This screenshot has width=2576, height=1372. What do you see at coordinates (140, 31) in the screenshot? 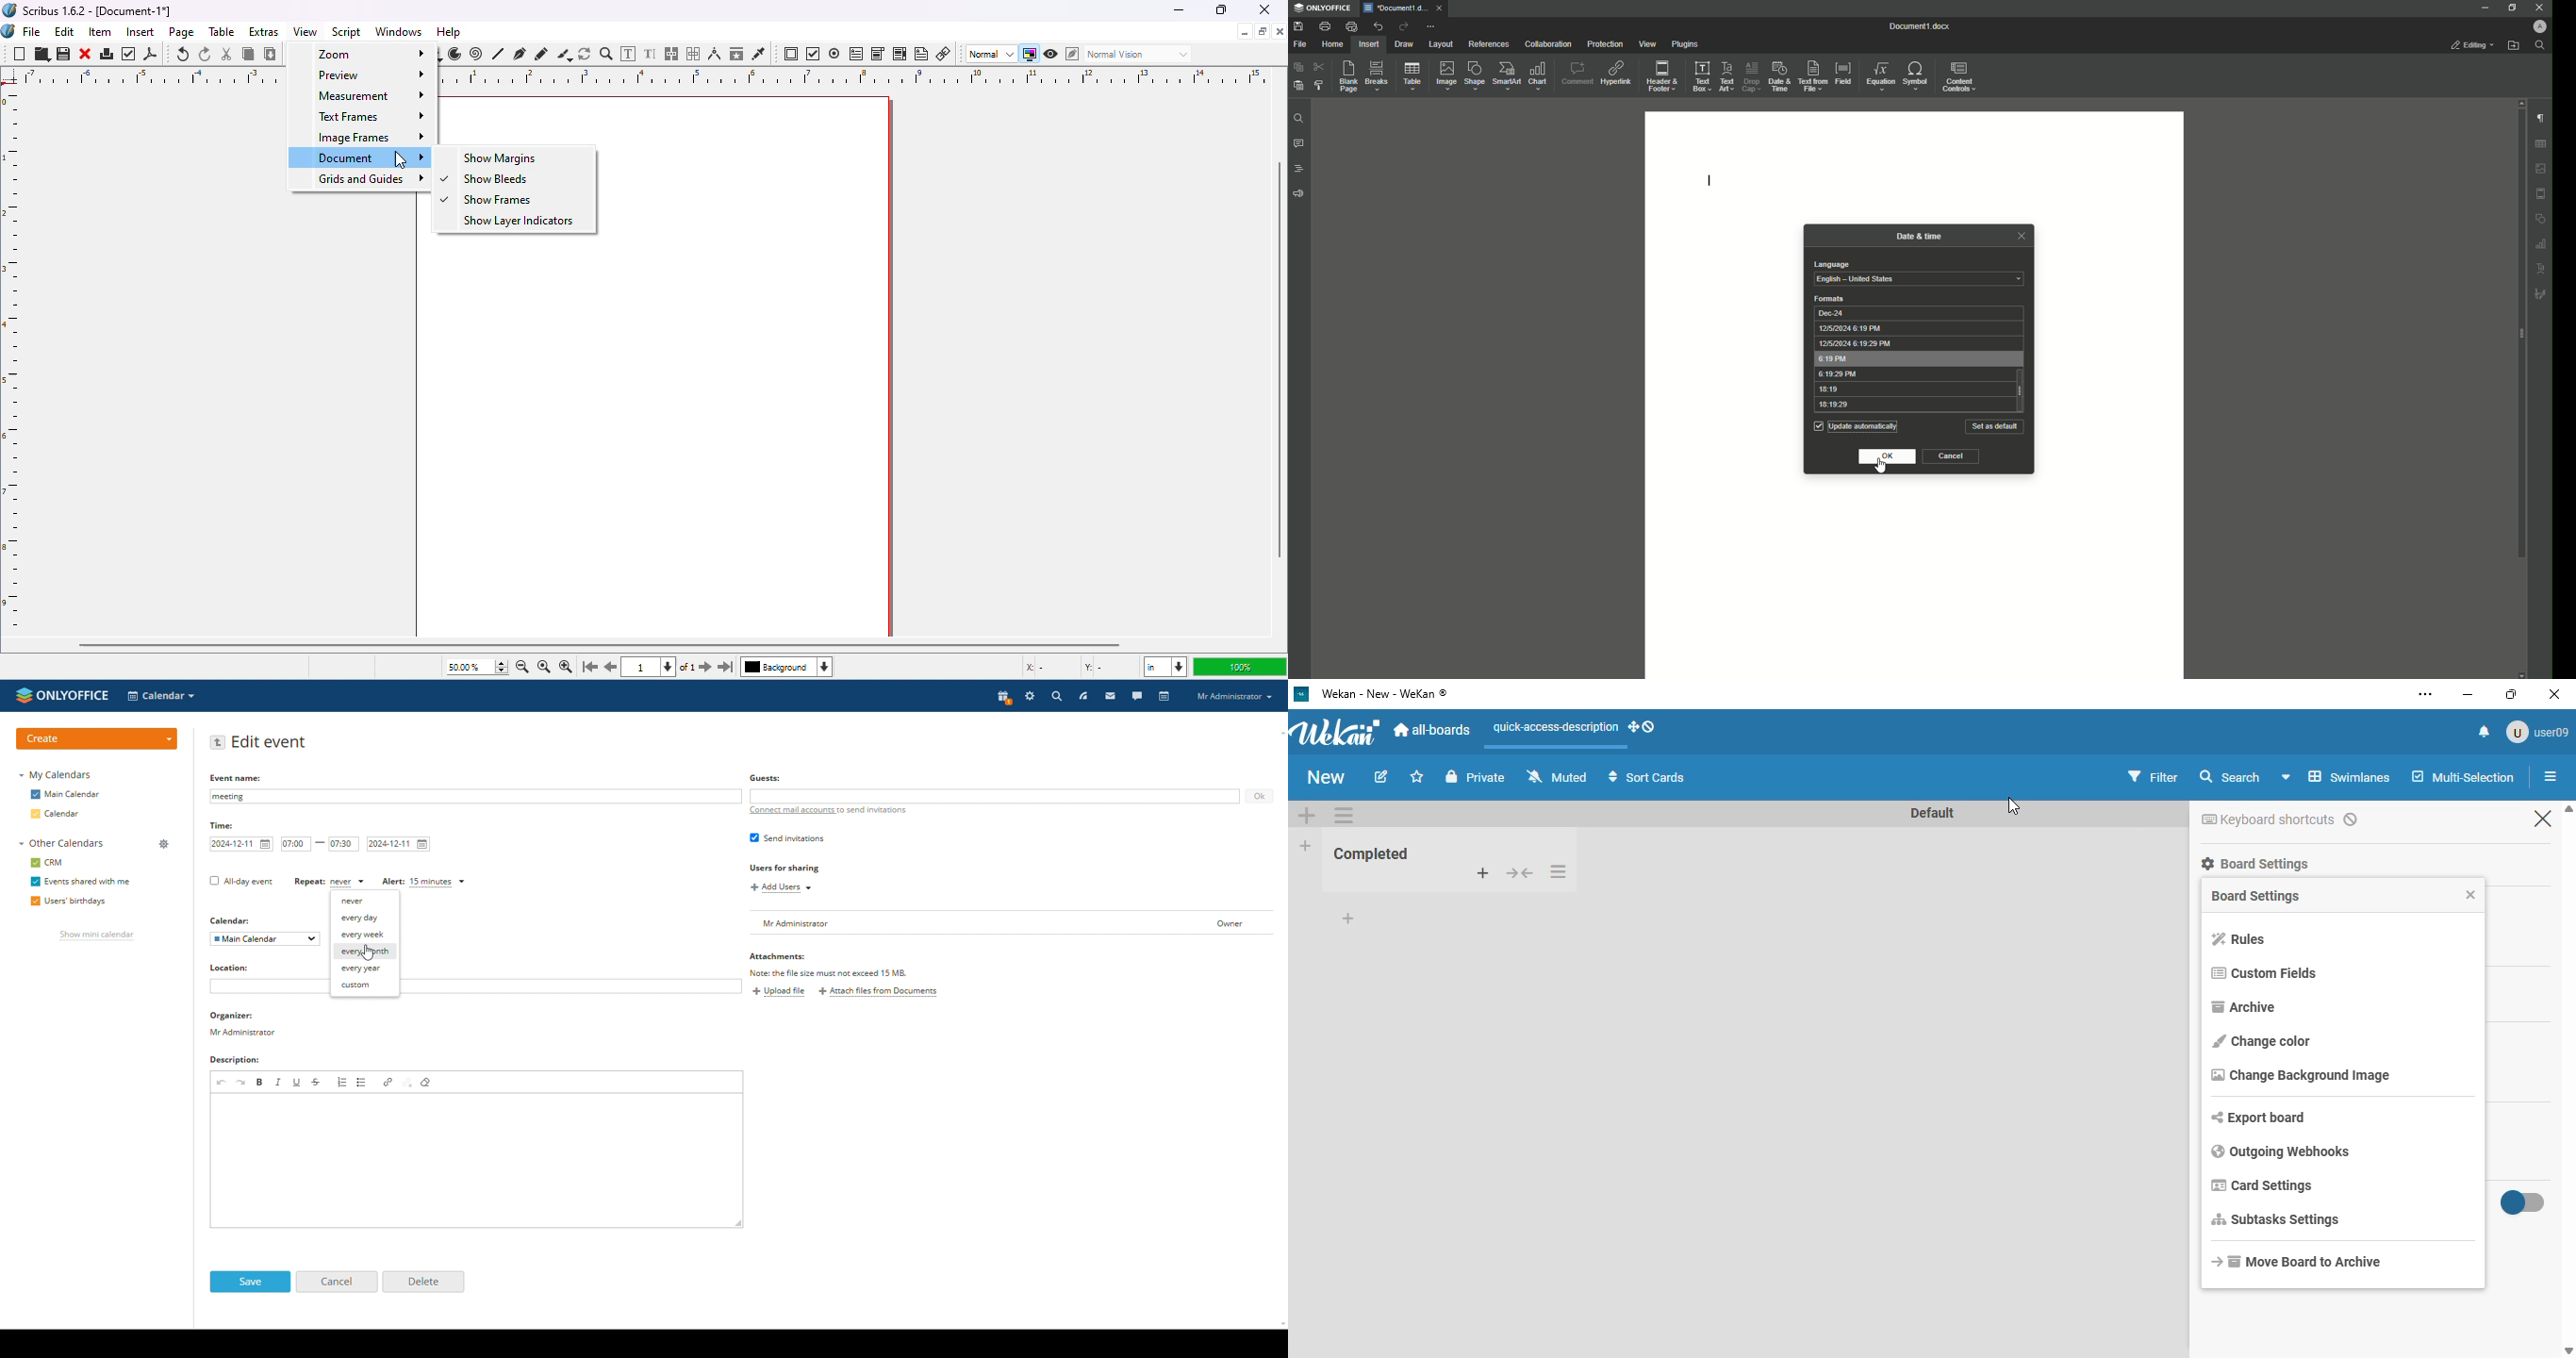
I see `insert` at bounding box center [140, 31].